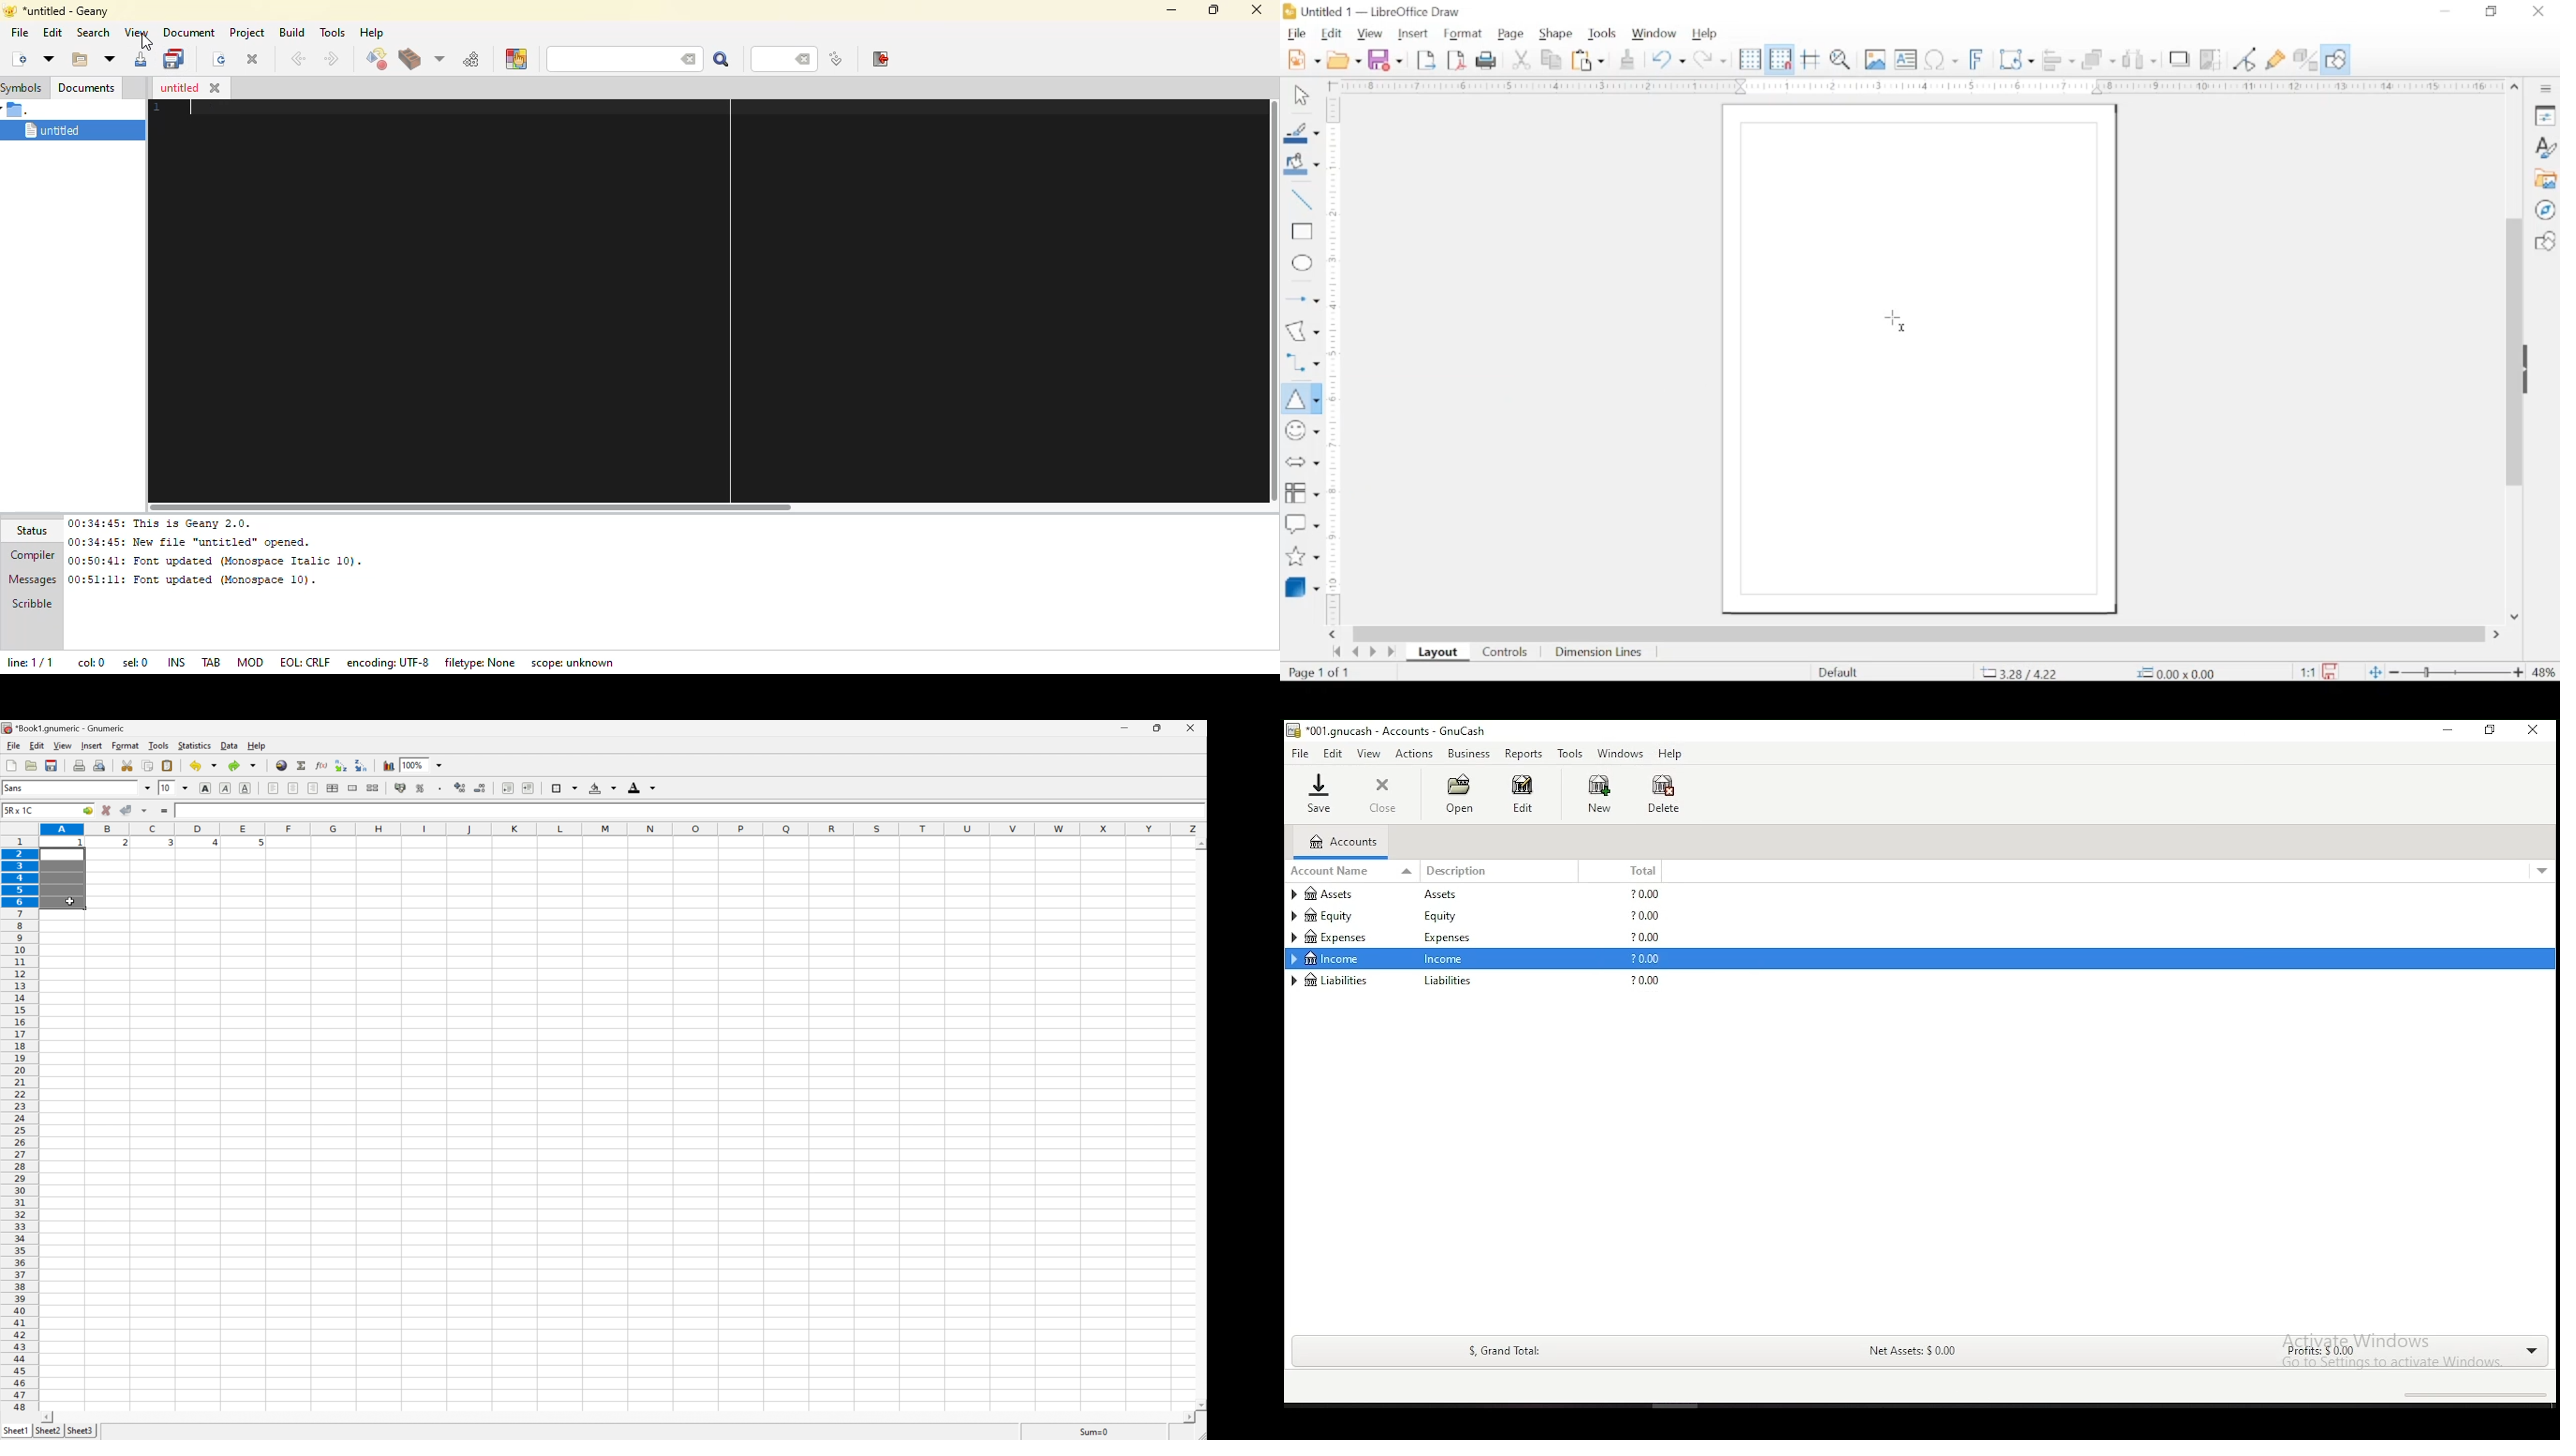 This screenshot has height=1456, width=2576. Describe the element at coordinates (1504, 652) in the screenshot. I see `controls` at that location.